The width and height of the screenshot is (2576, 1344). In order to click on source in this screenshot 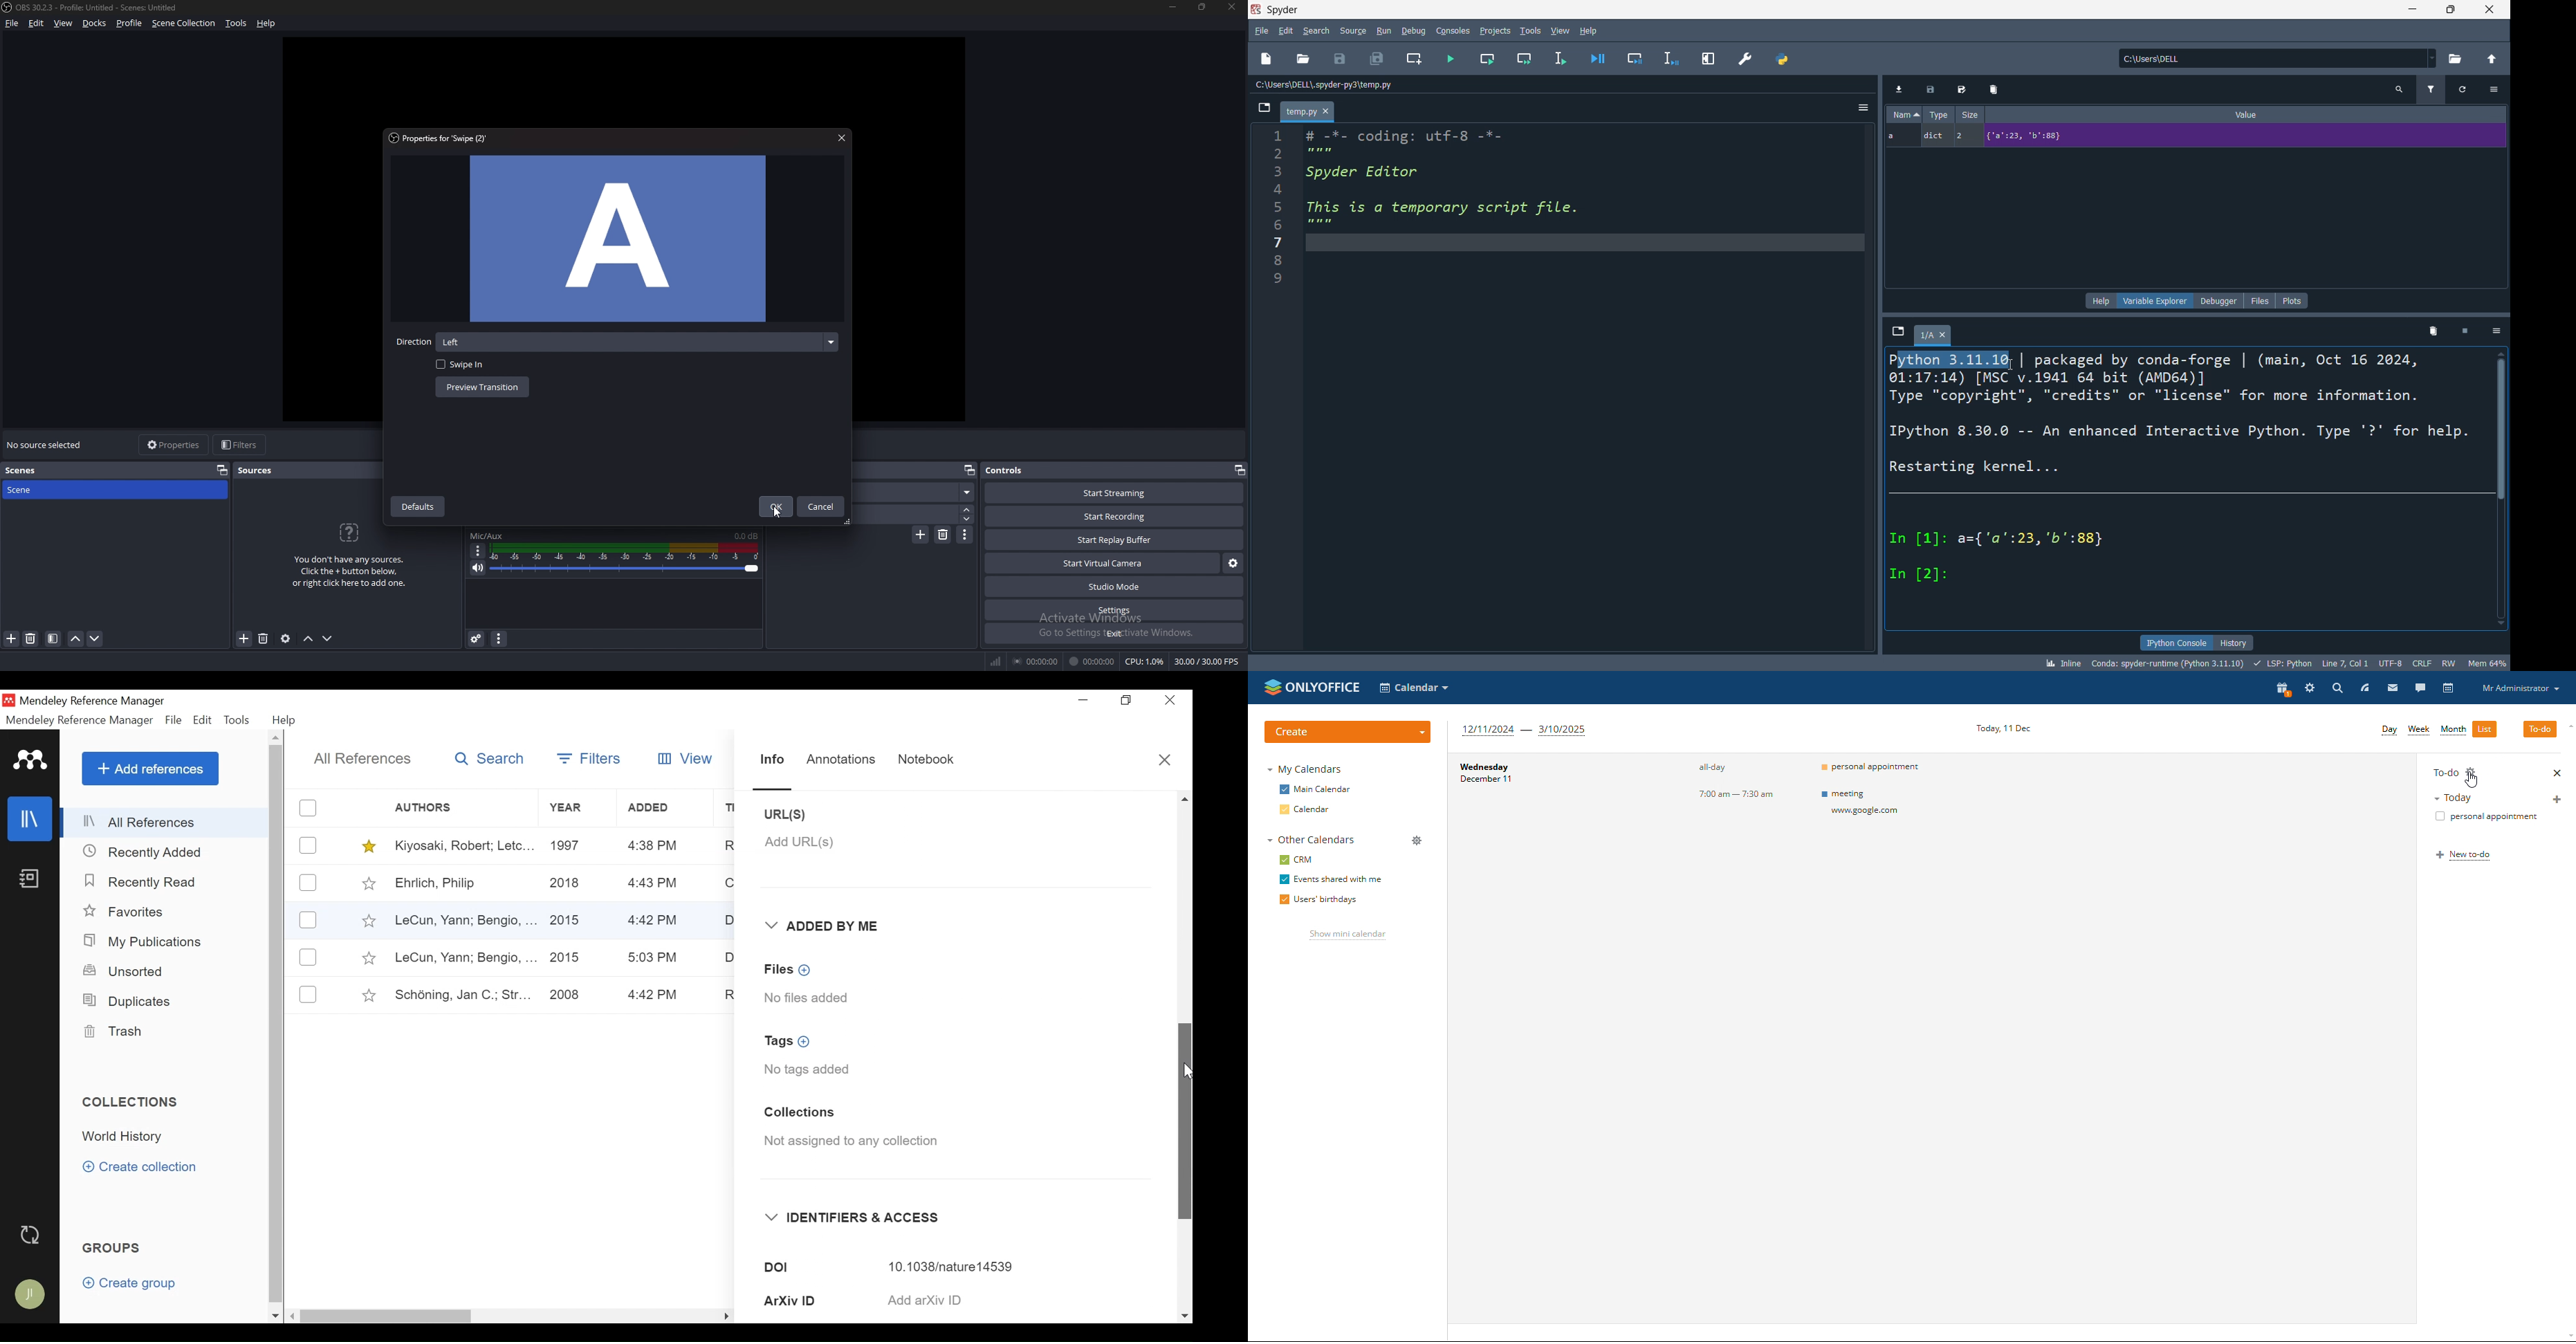, I will do `click(1350, 32)`.